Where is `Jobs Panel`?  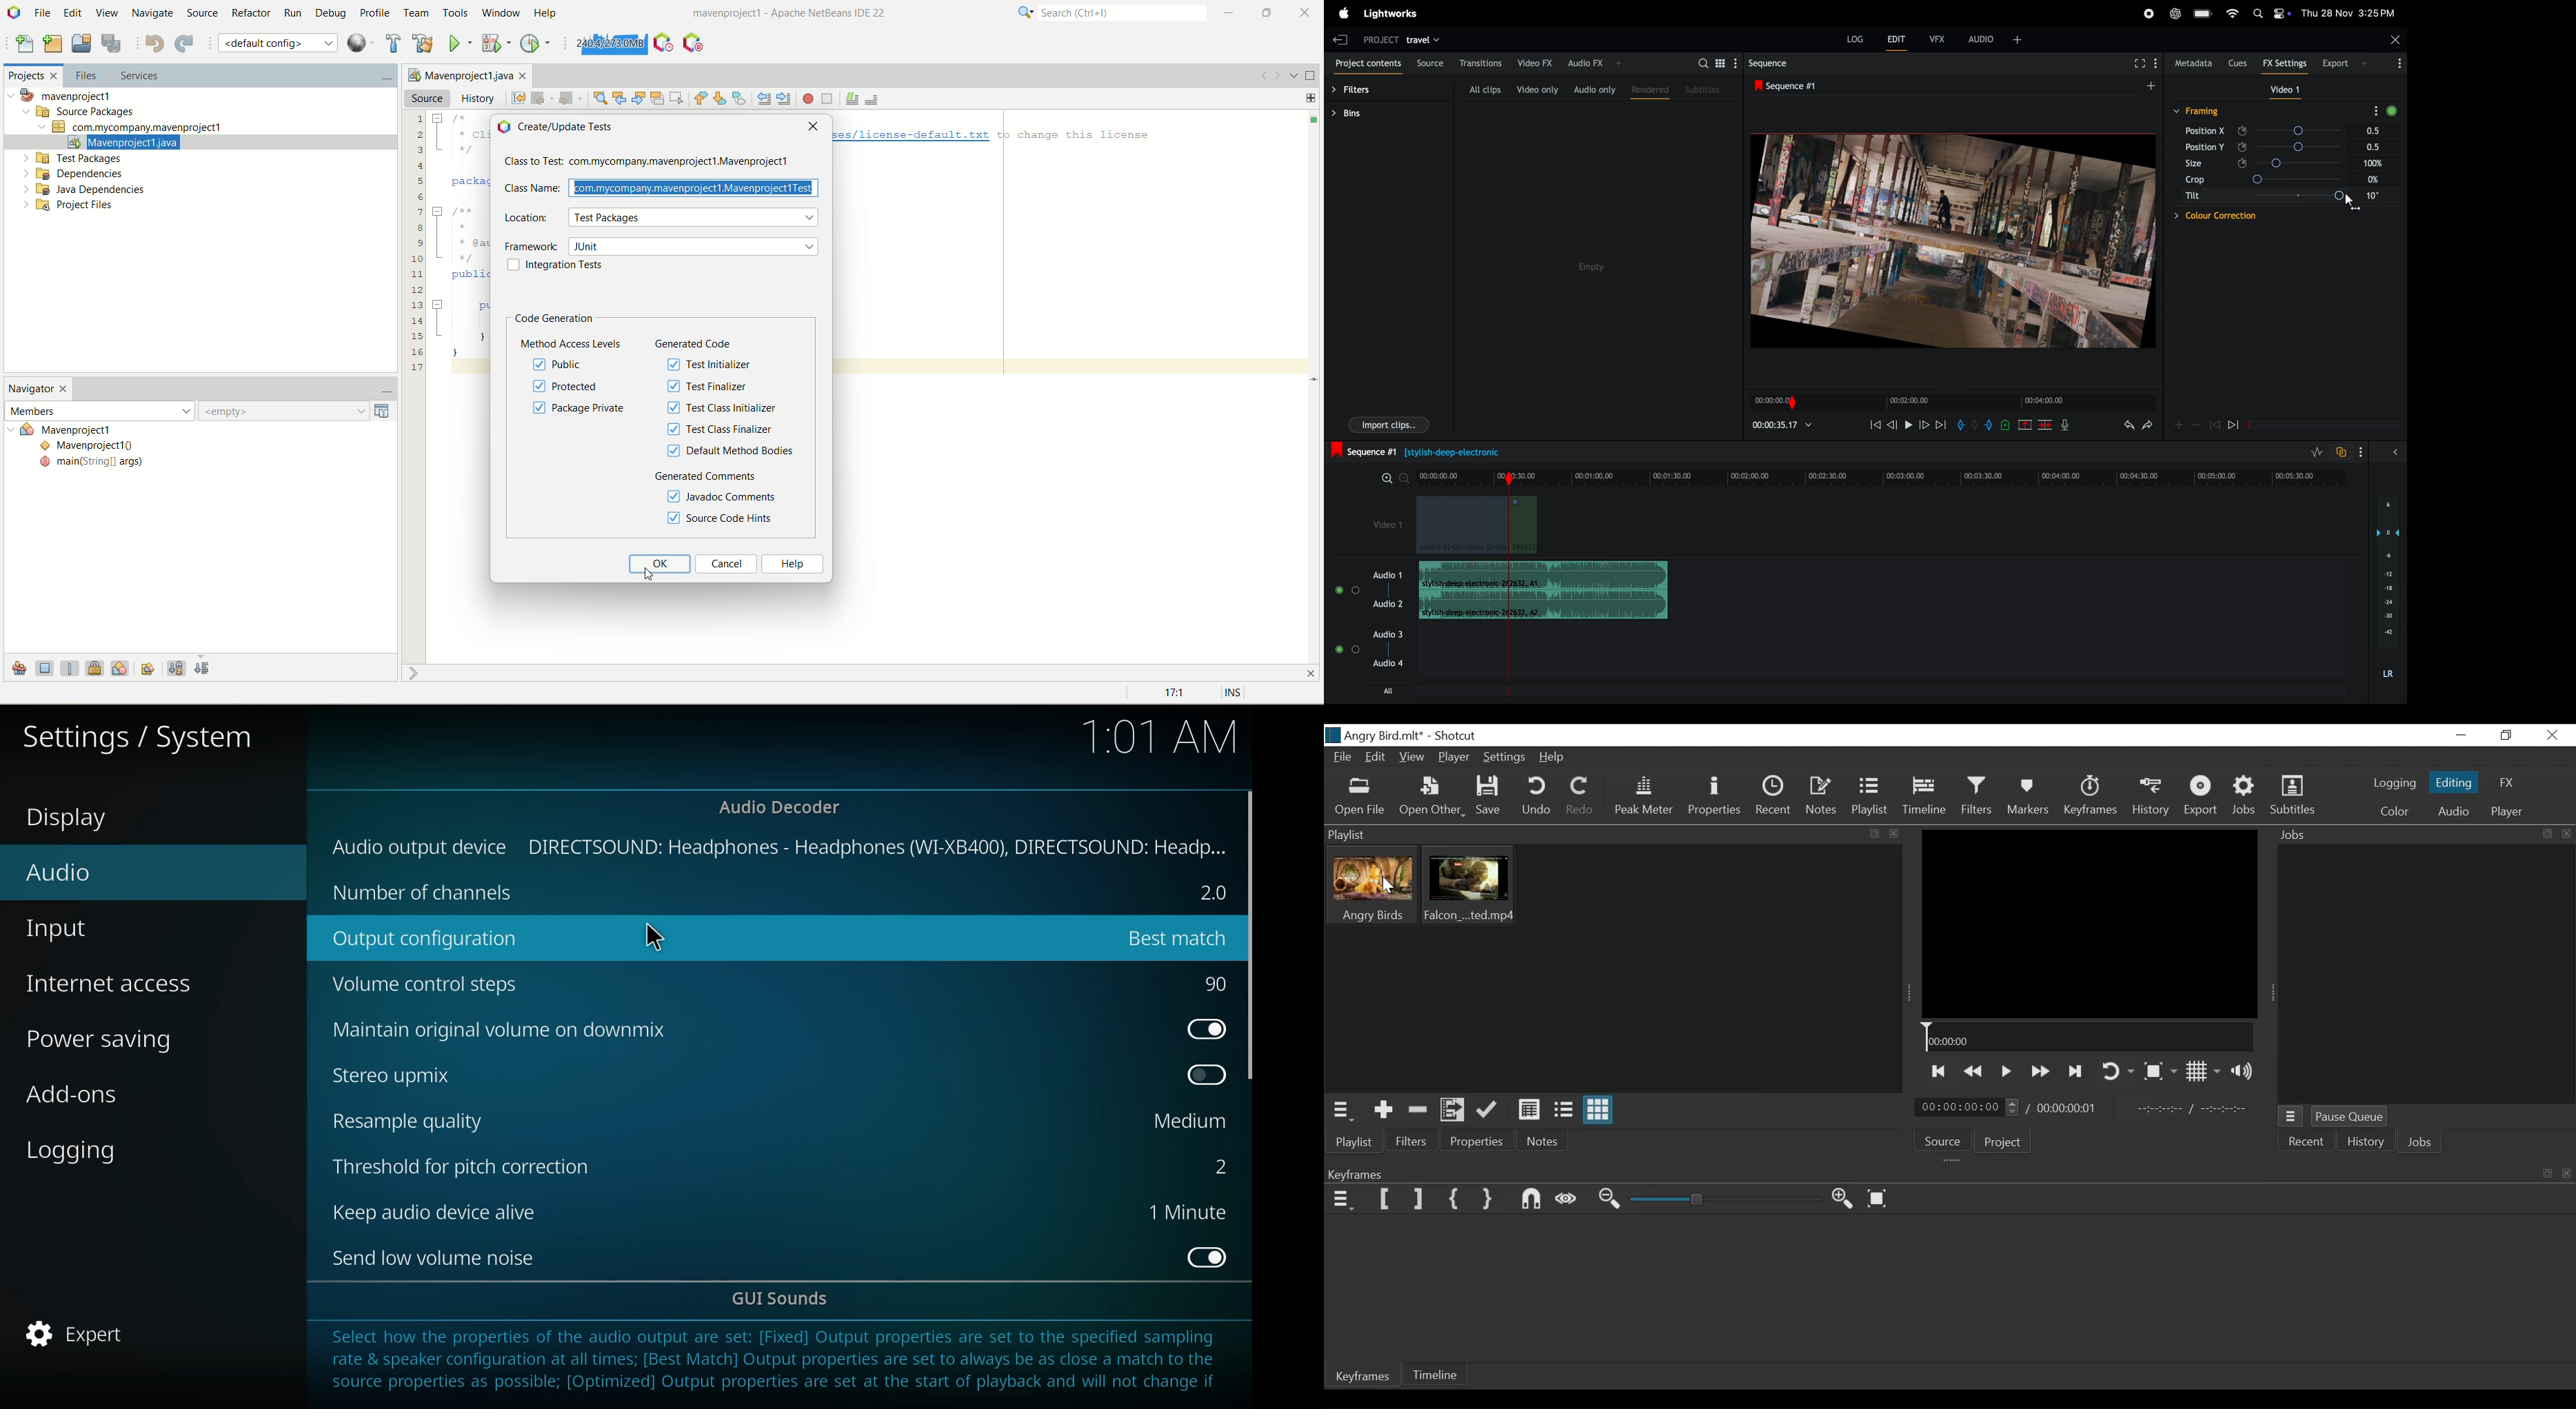 Jobs Panel is located at coordinates (2421, 836).